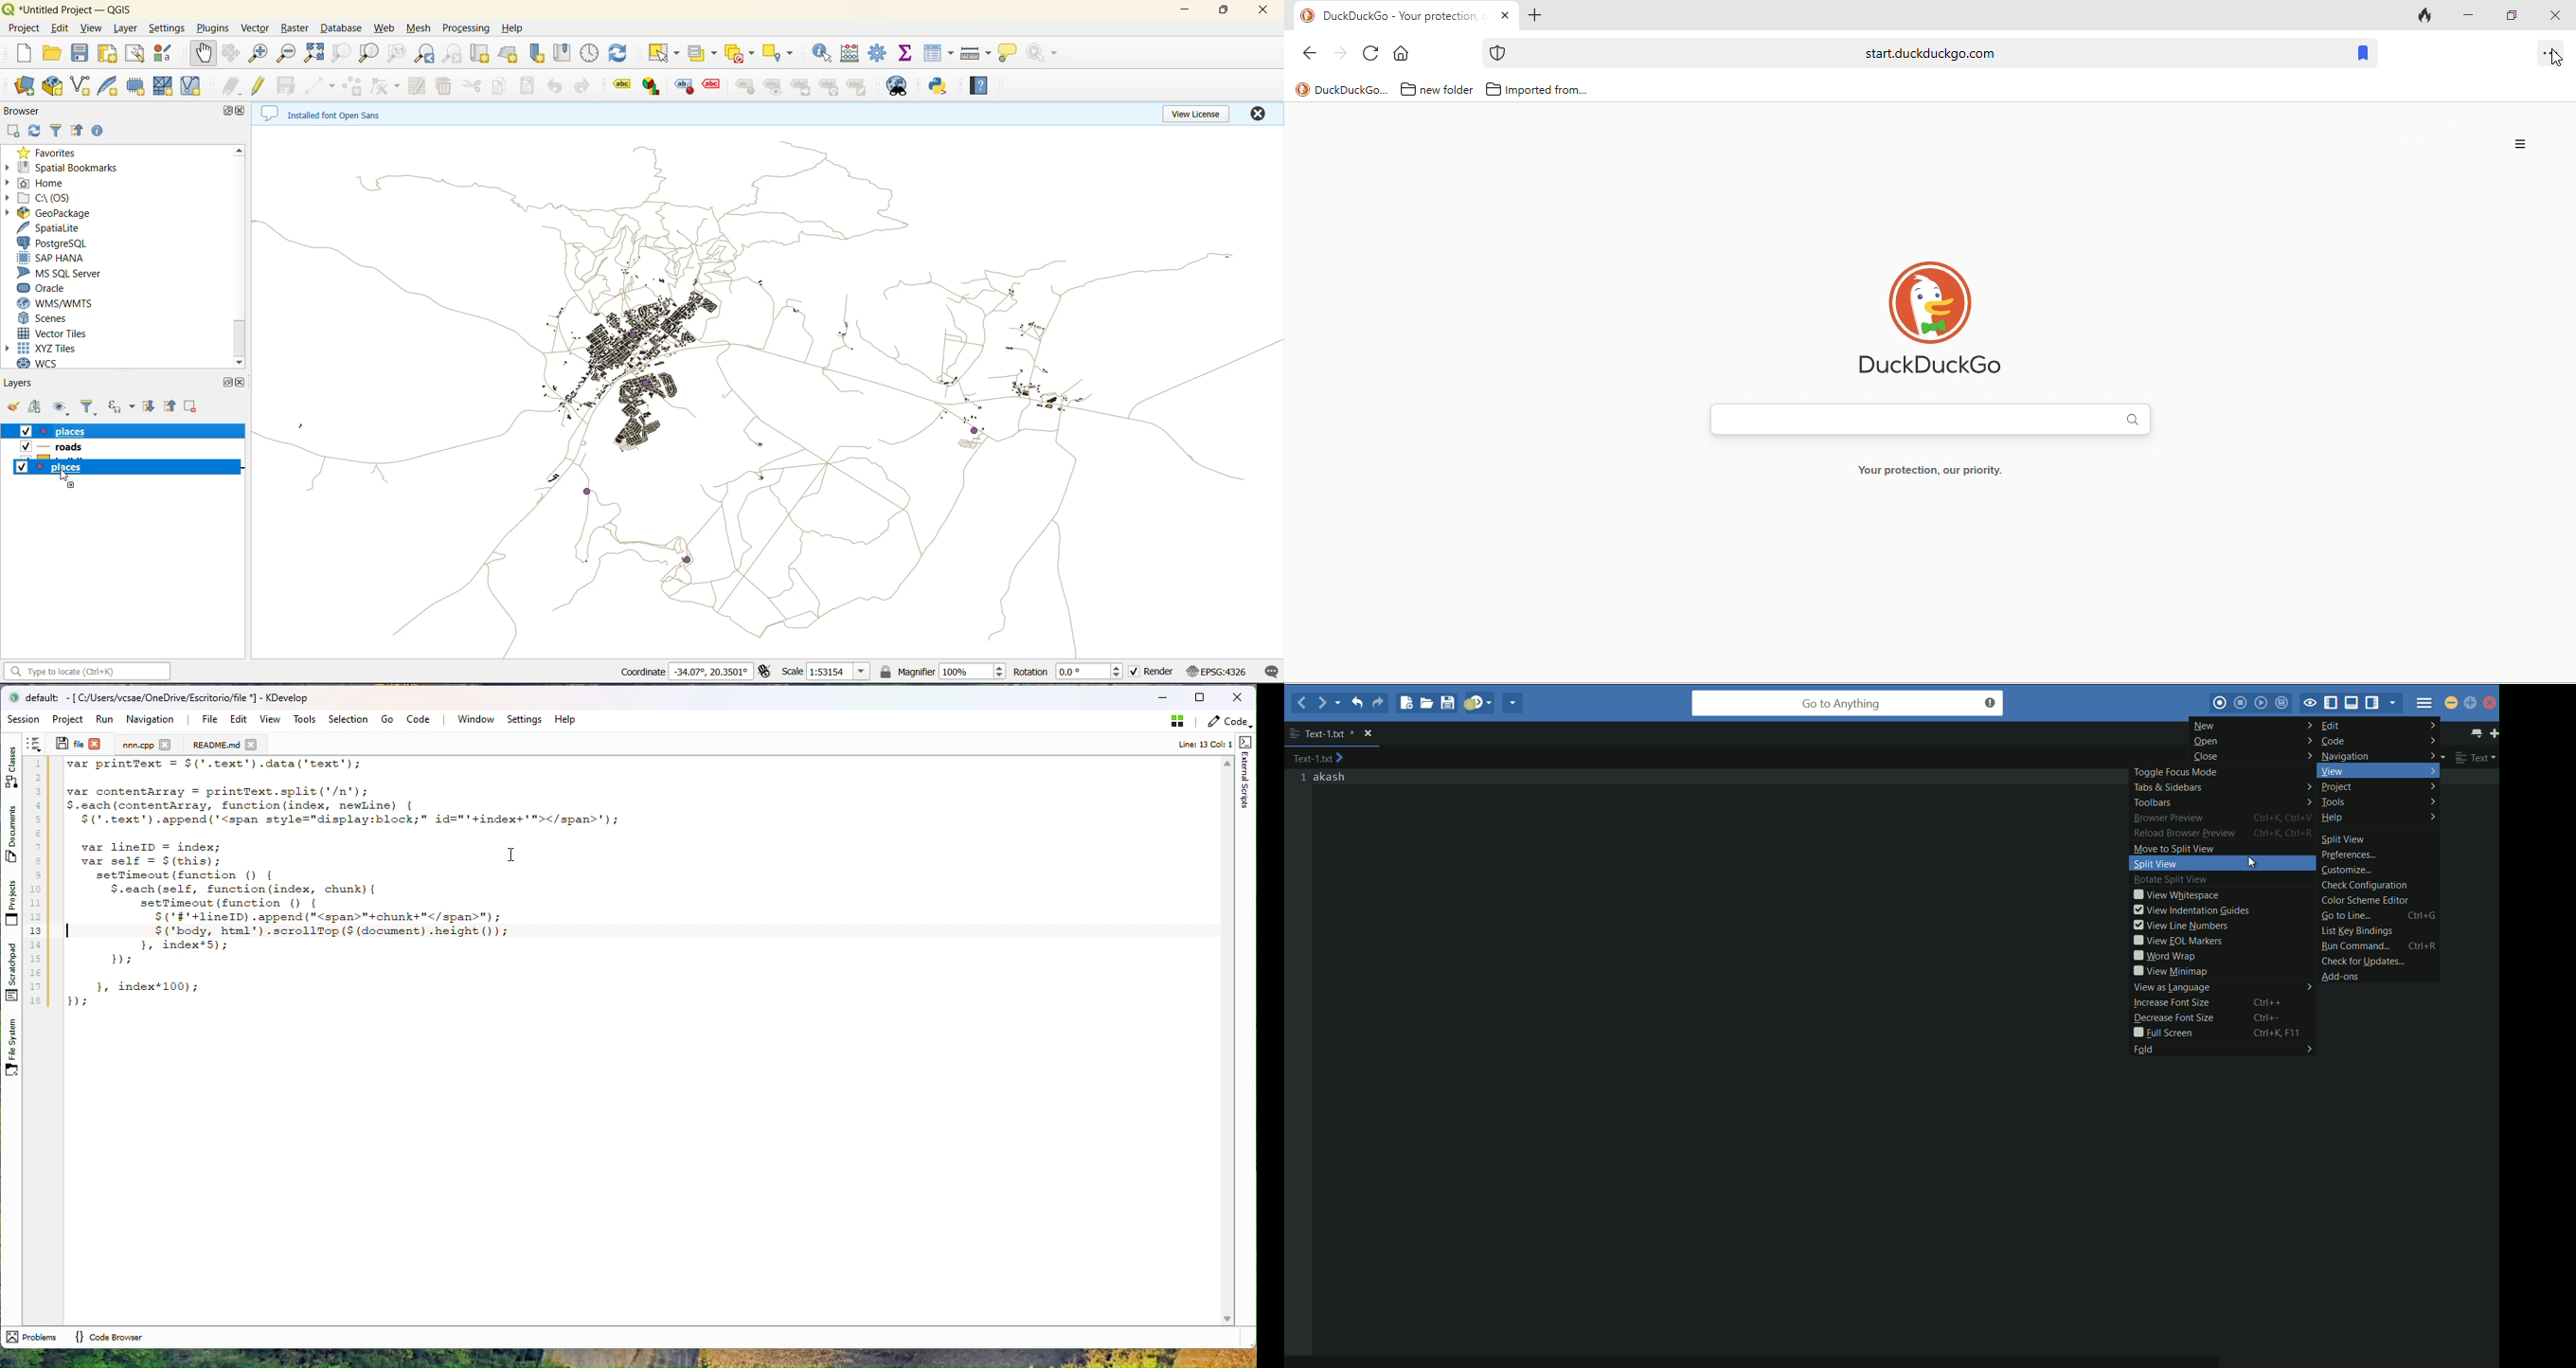 The width and height of the screenshot is (2576, 1372). What do you see at coordinates (880, 54) in the screenshot?
I see `toolbox` at bounding box center [880, 54].